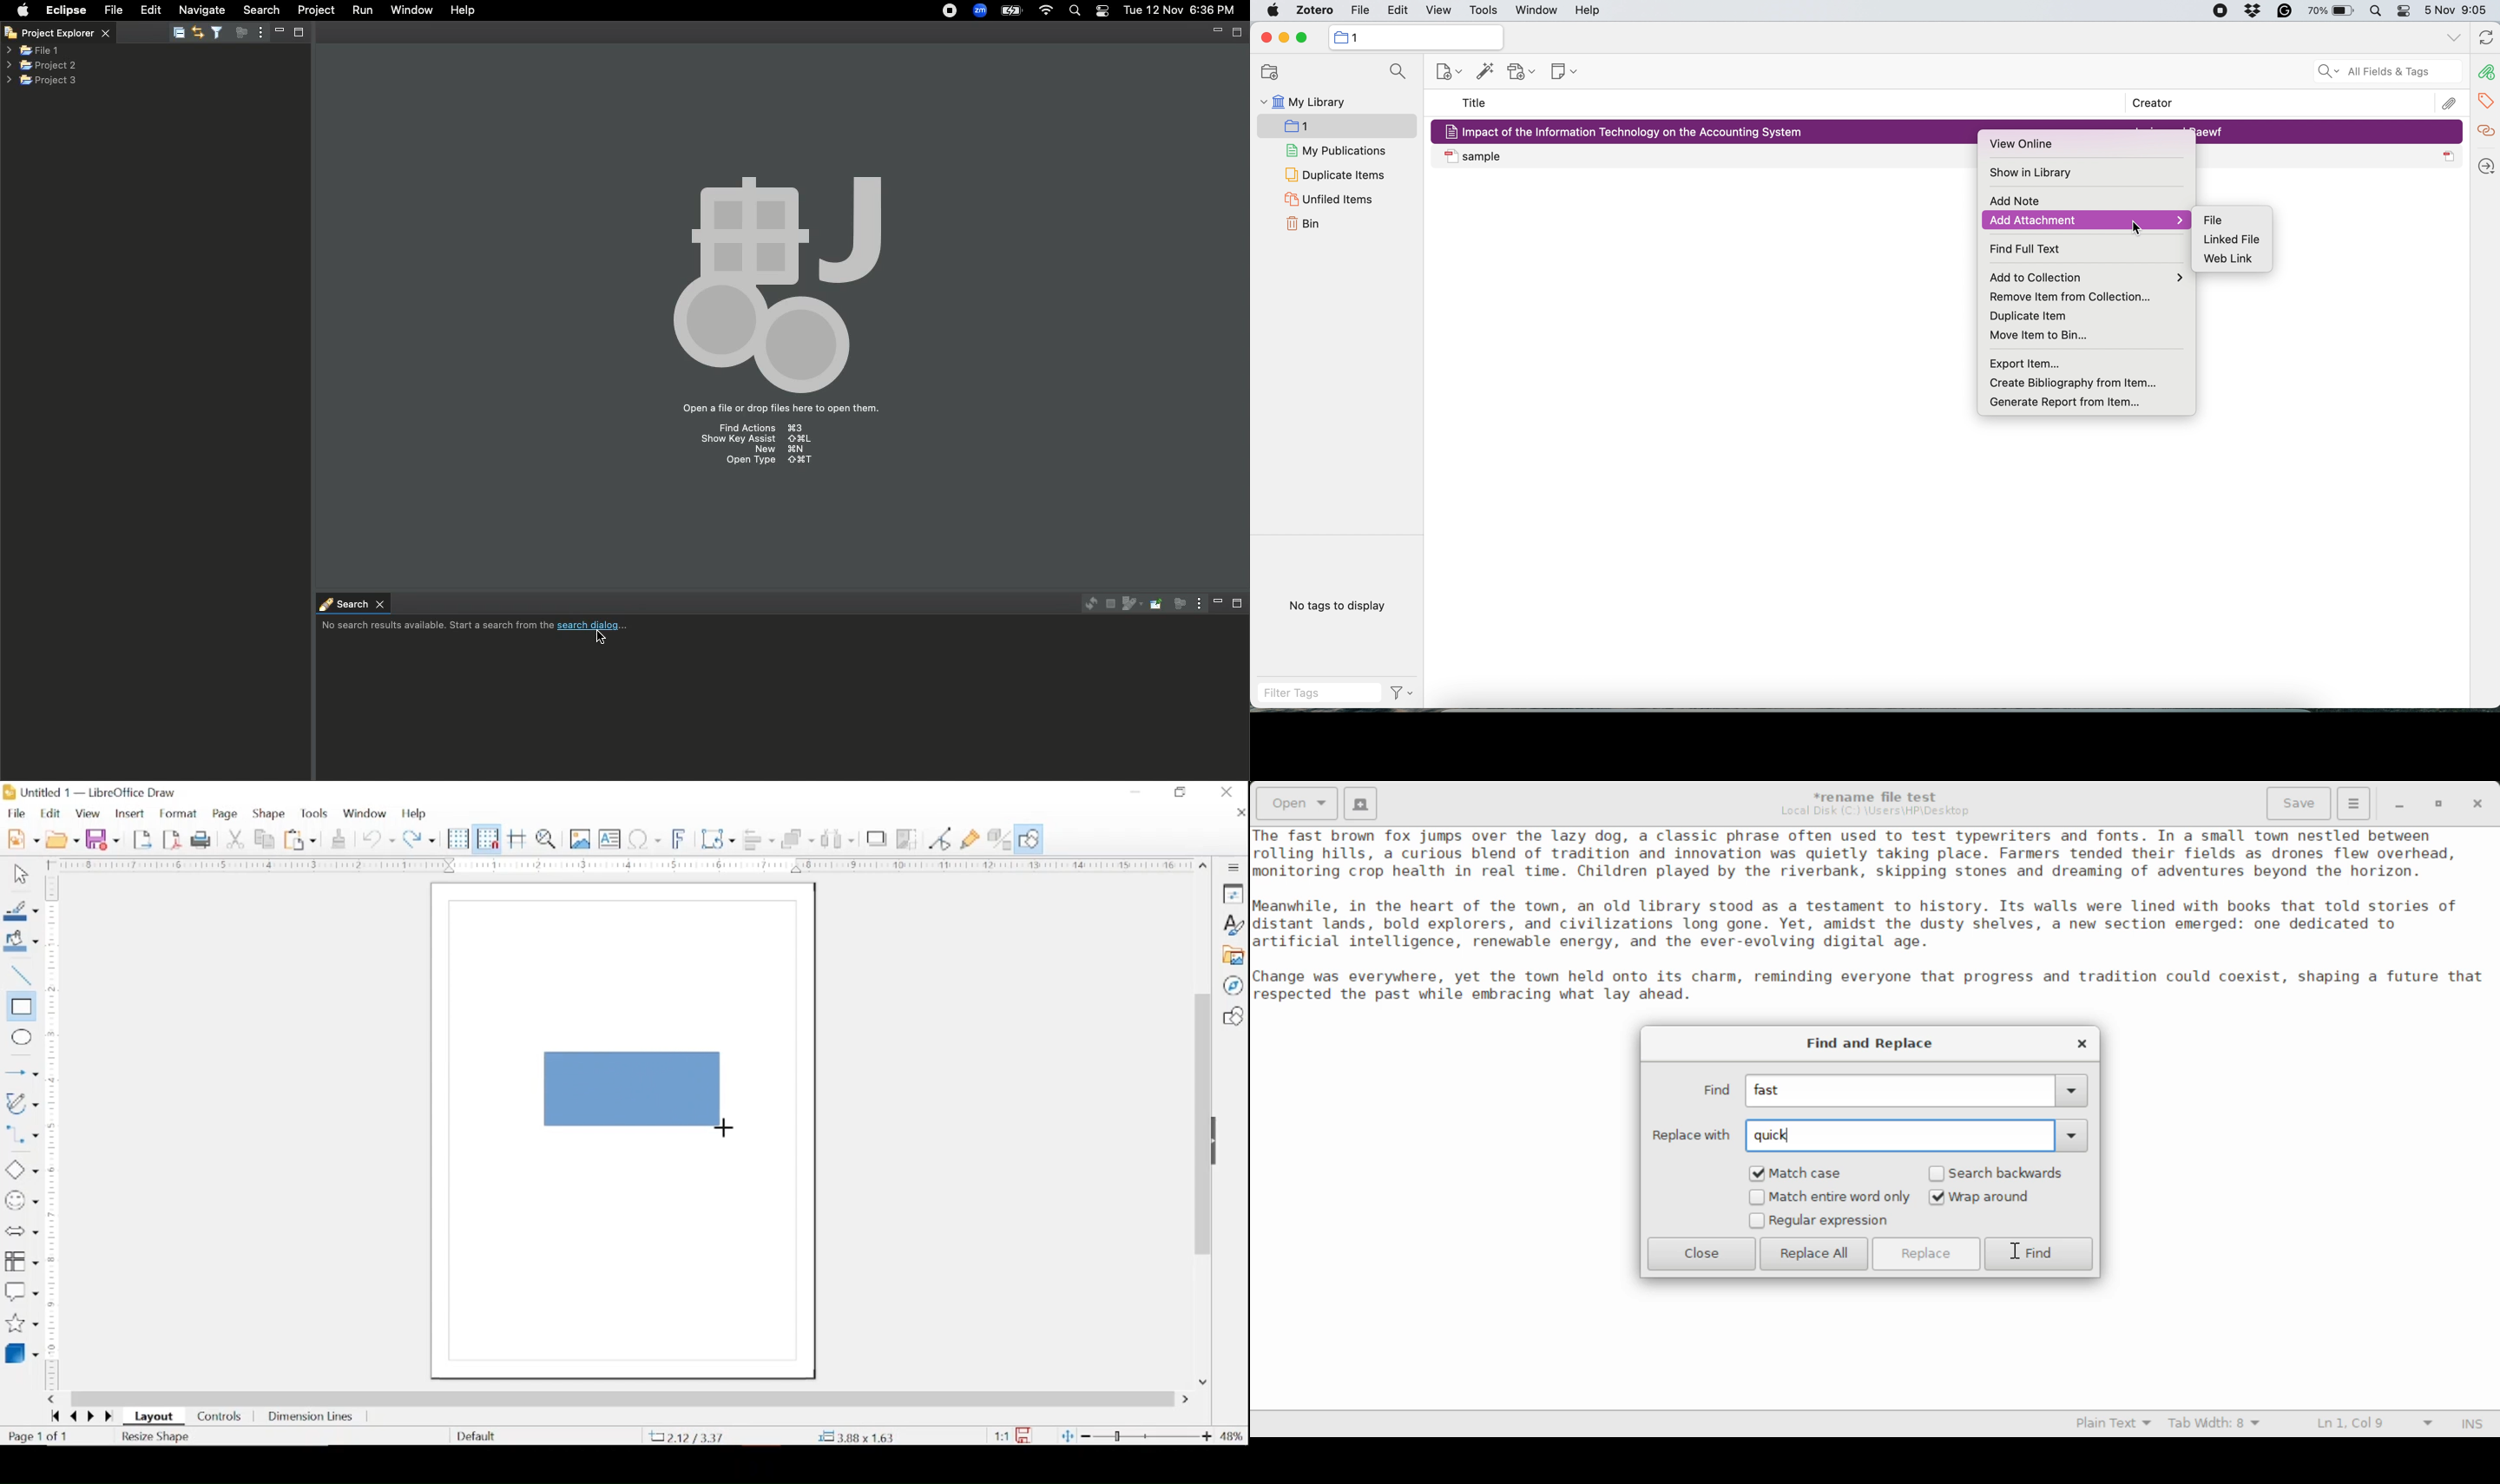  I want to click on dropbox, so click(2254, 12).